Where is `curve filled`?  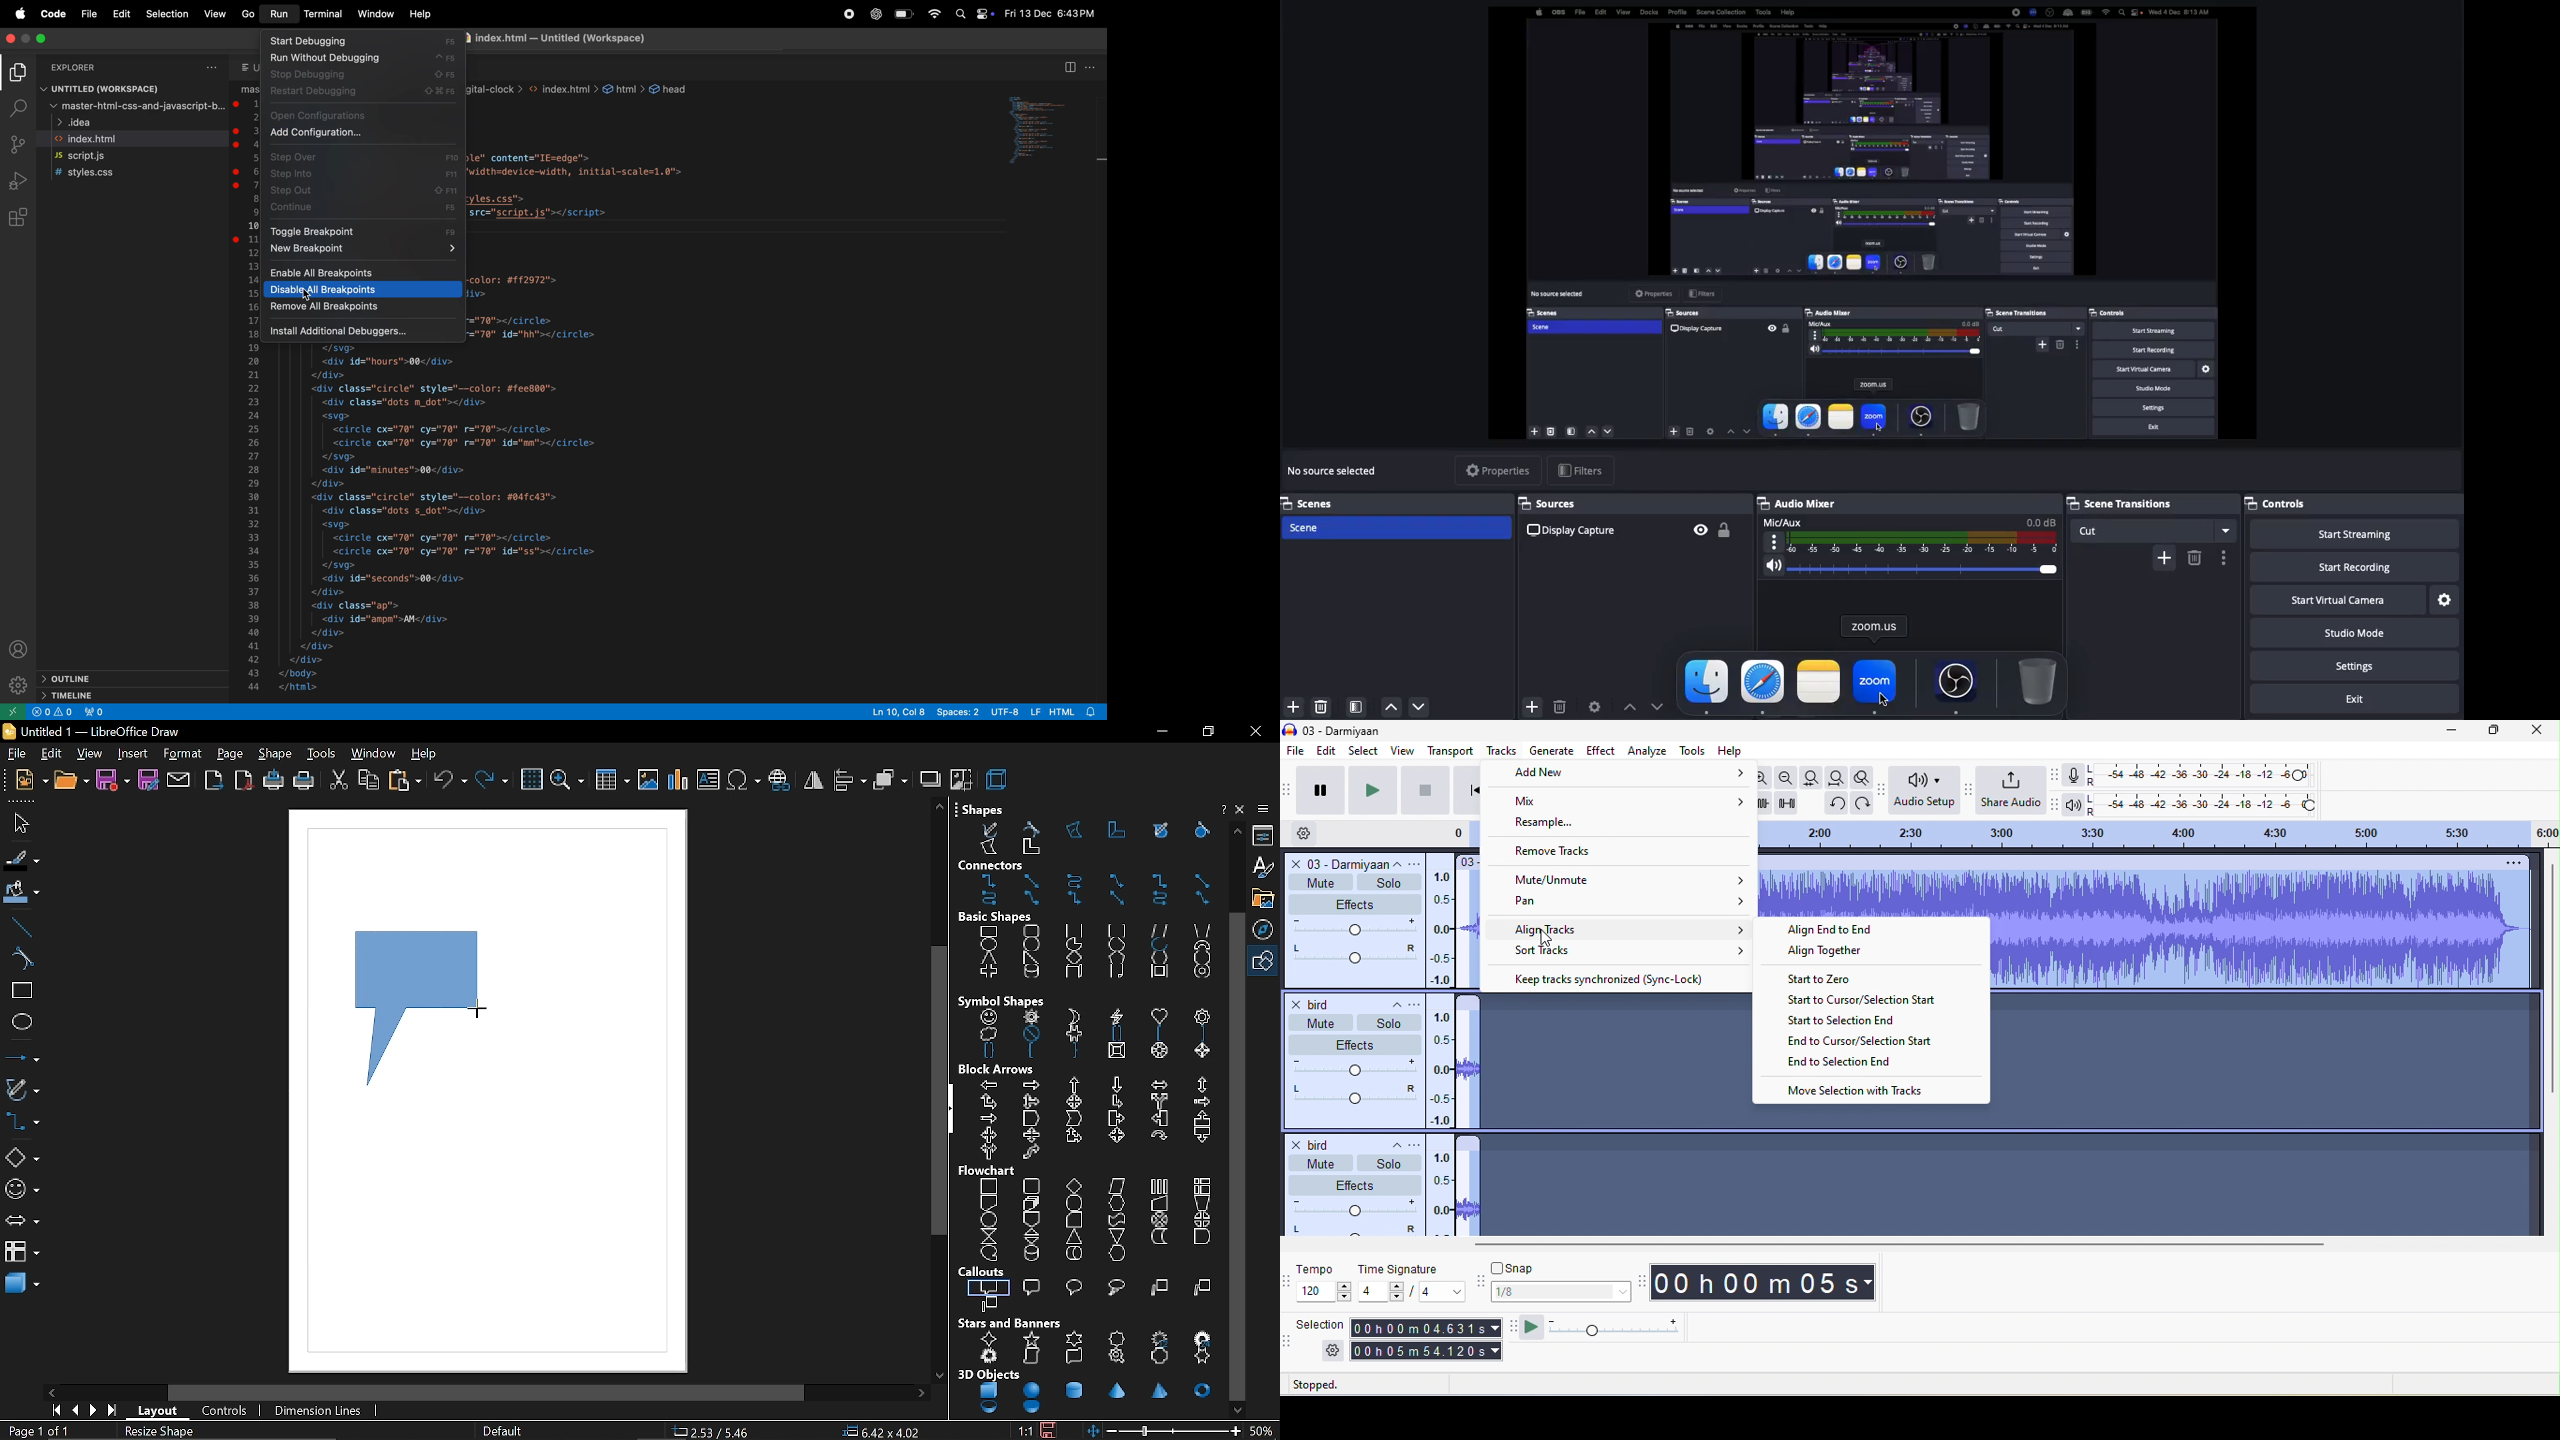 curve filled is located at coordinates (1198, 831).